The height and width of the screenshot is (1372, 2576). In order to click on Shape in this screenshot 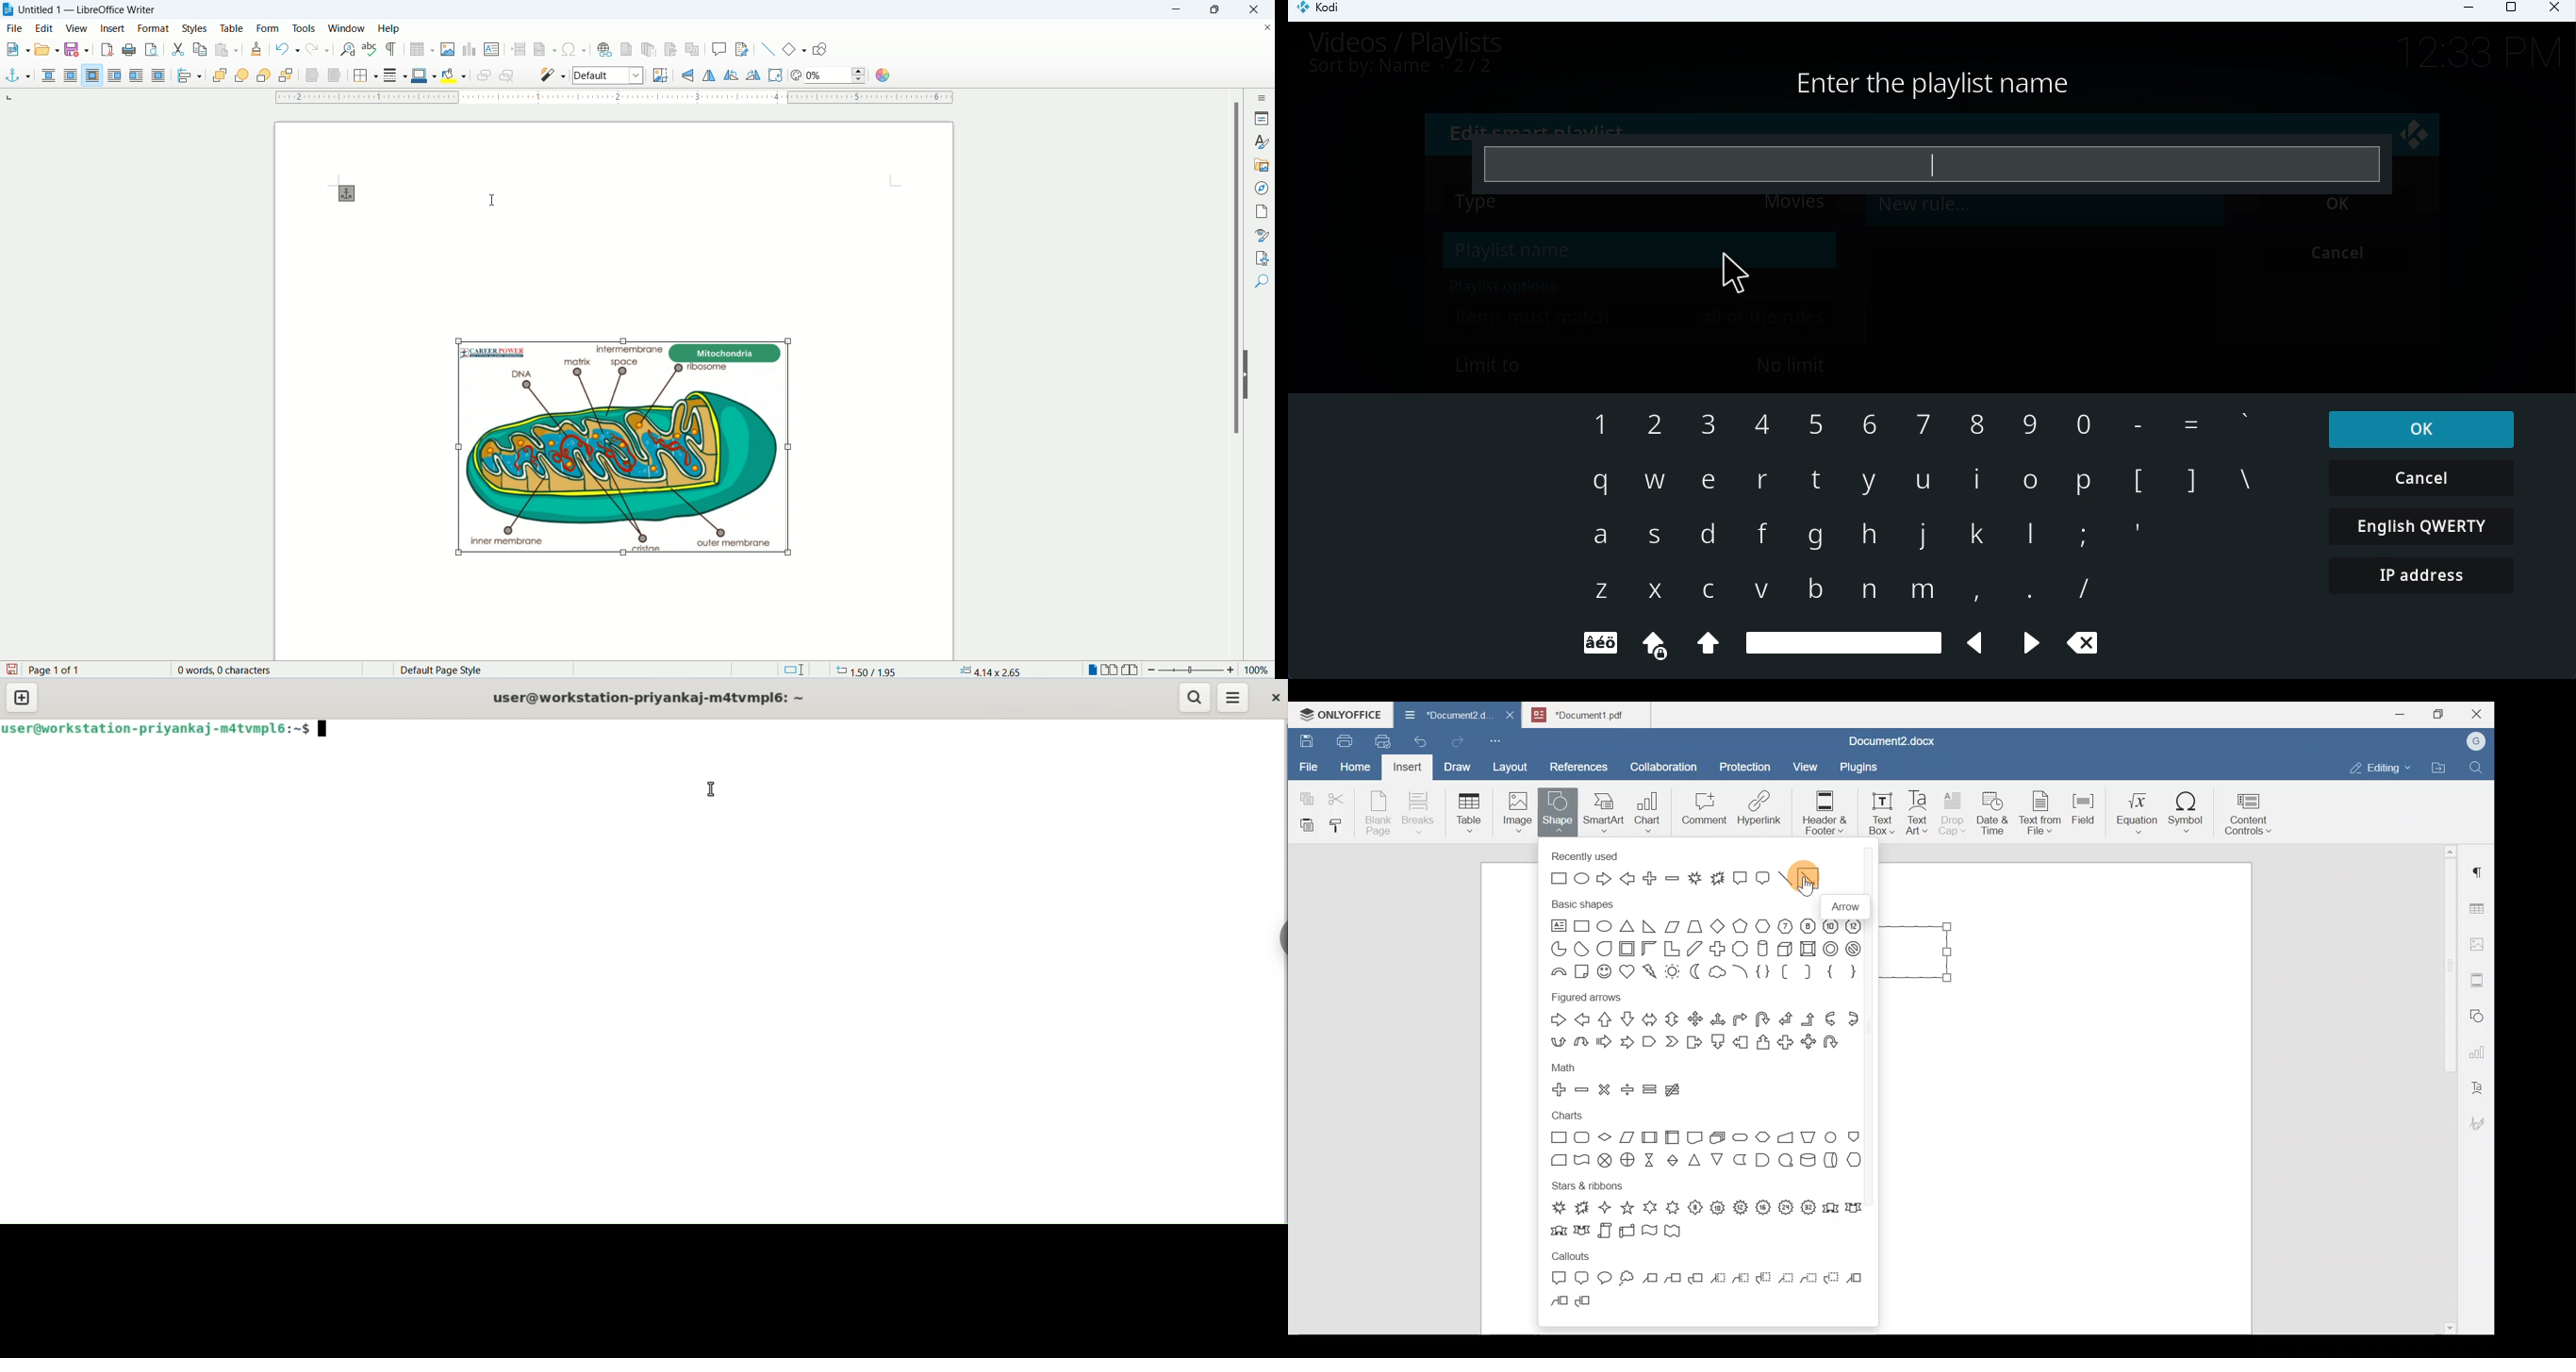, I will do `click(1559, 806)`.